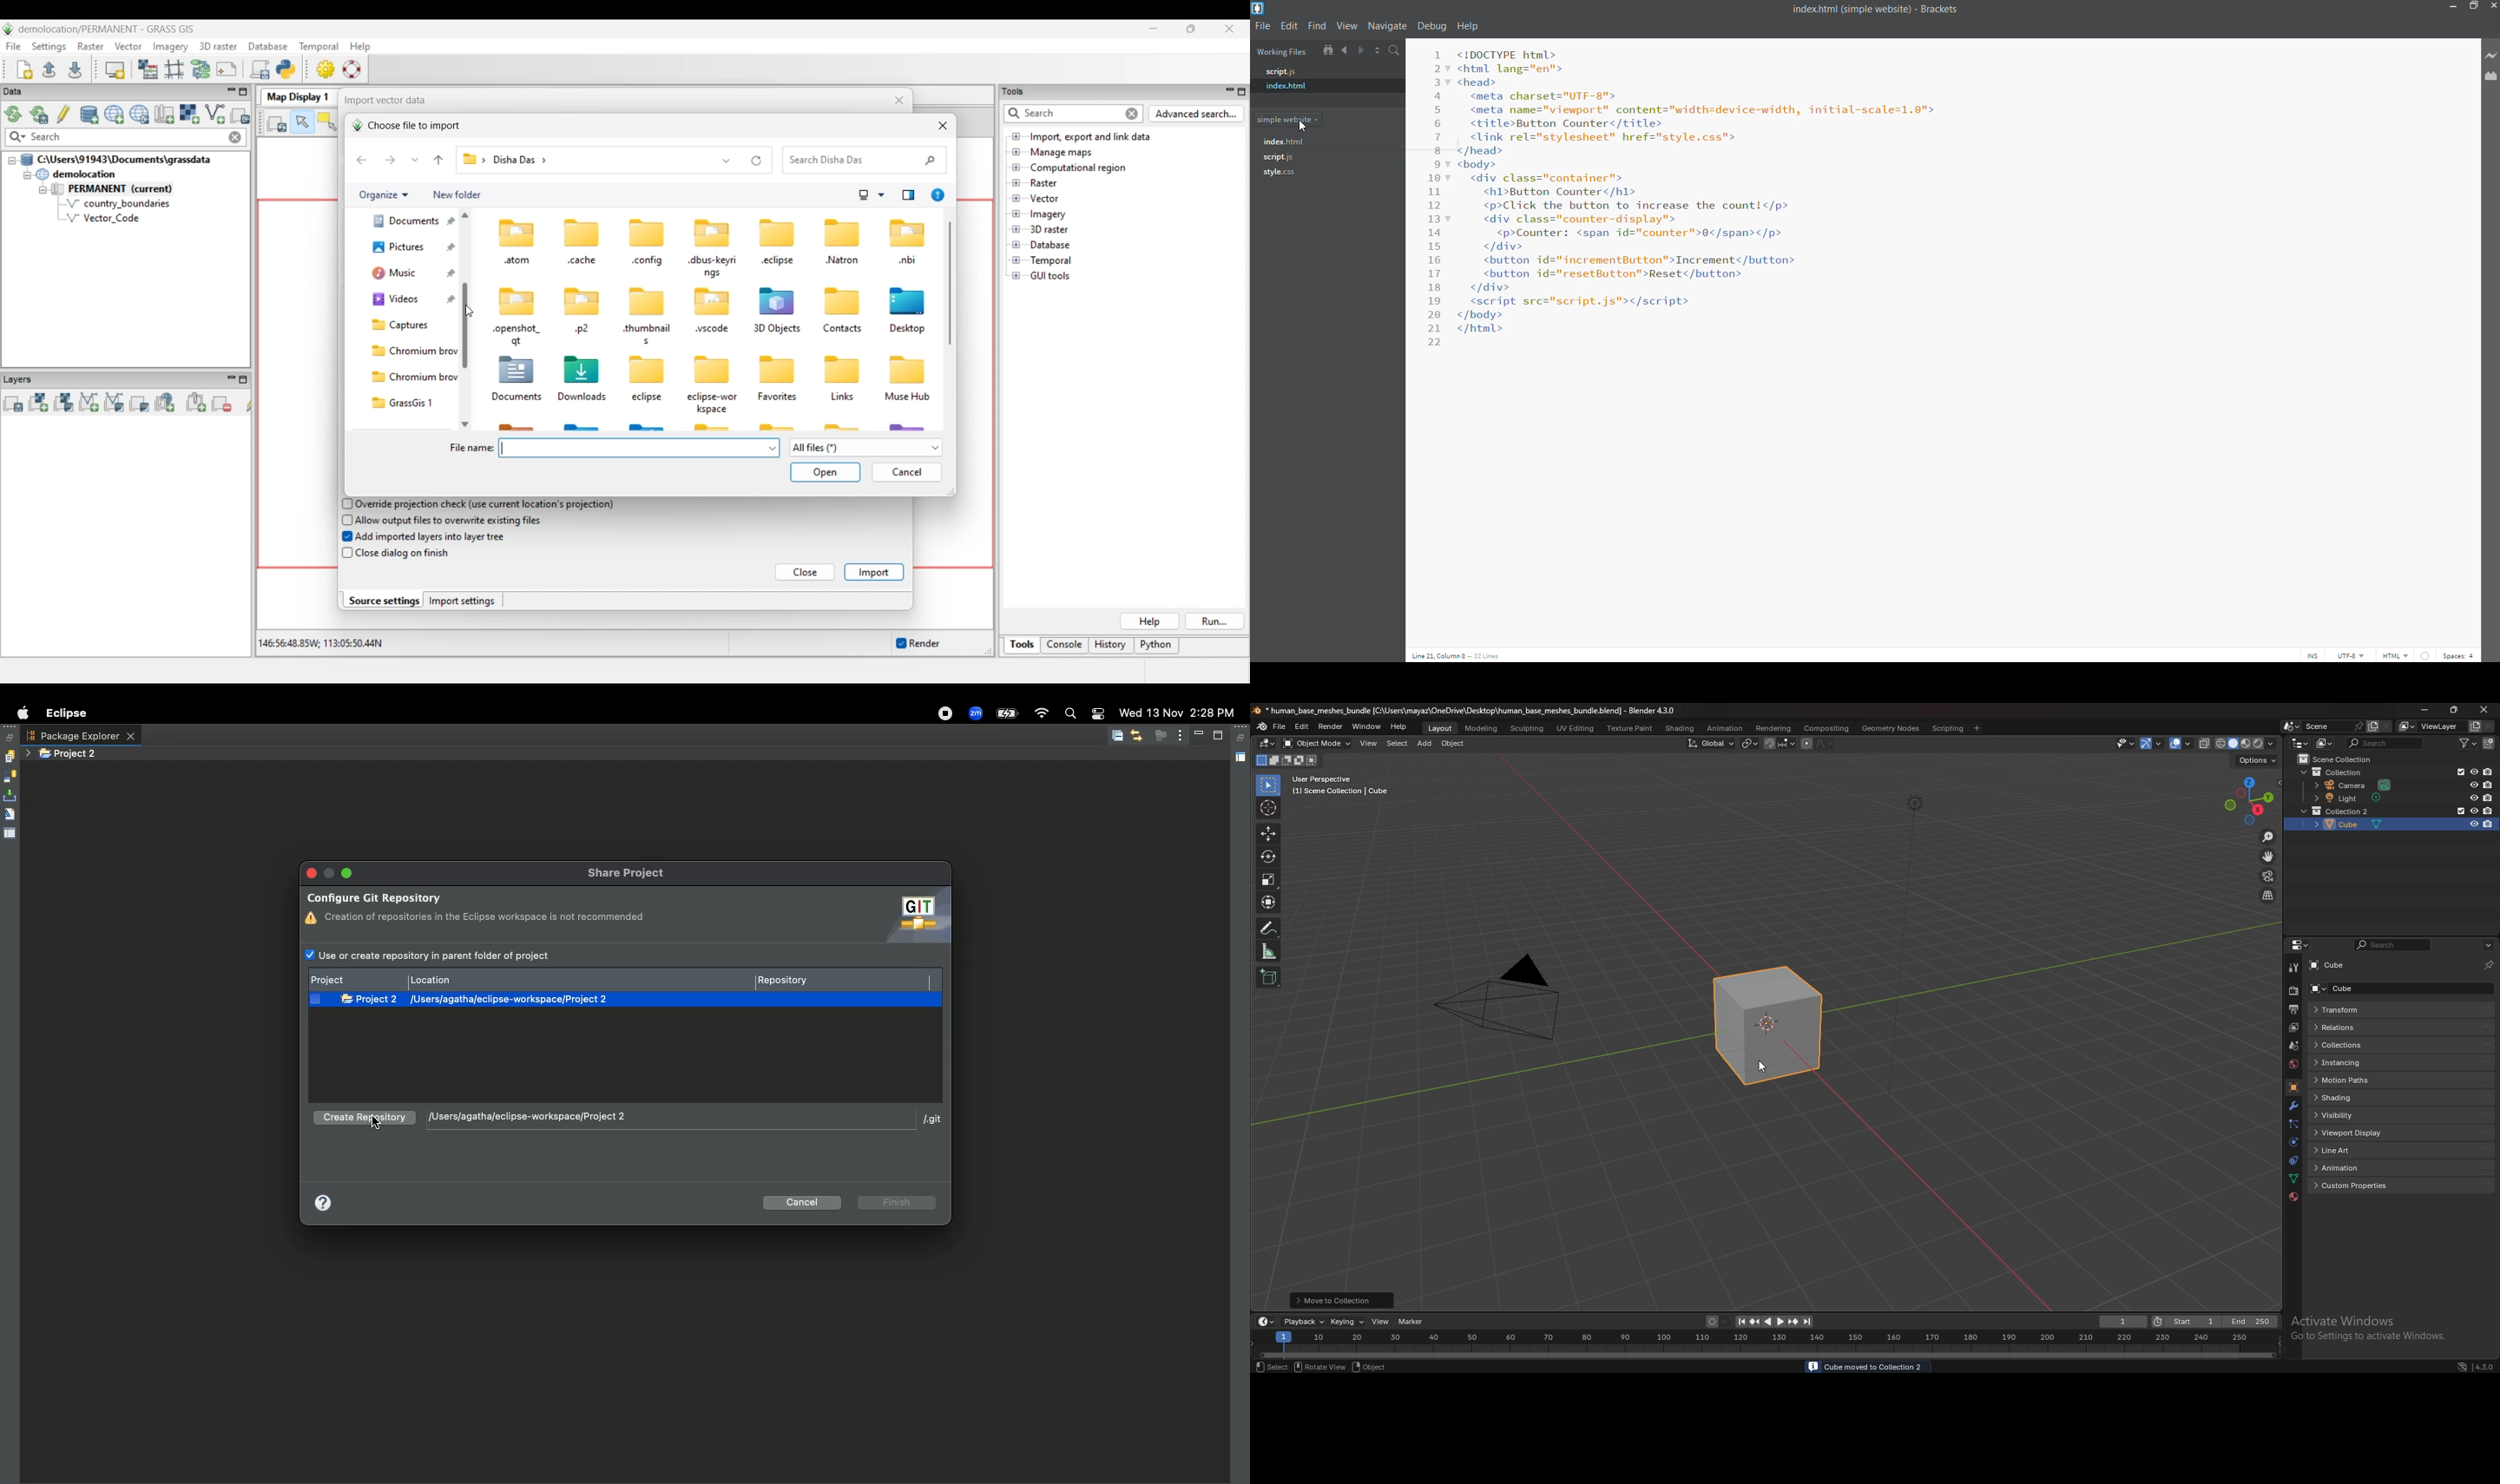 This screenshot has height=1484, width=2520. Describe the element at coordinates (634, 874) in the screenshot. I see `Share project` at that location.